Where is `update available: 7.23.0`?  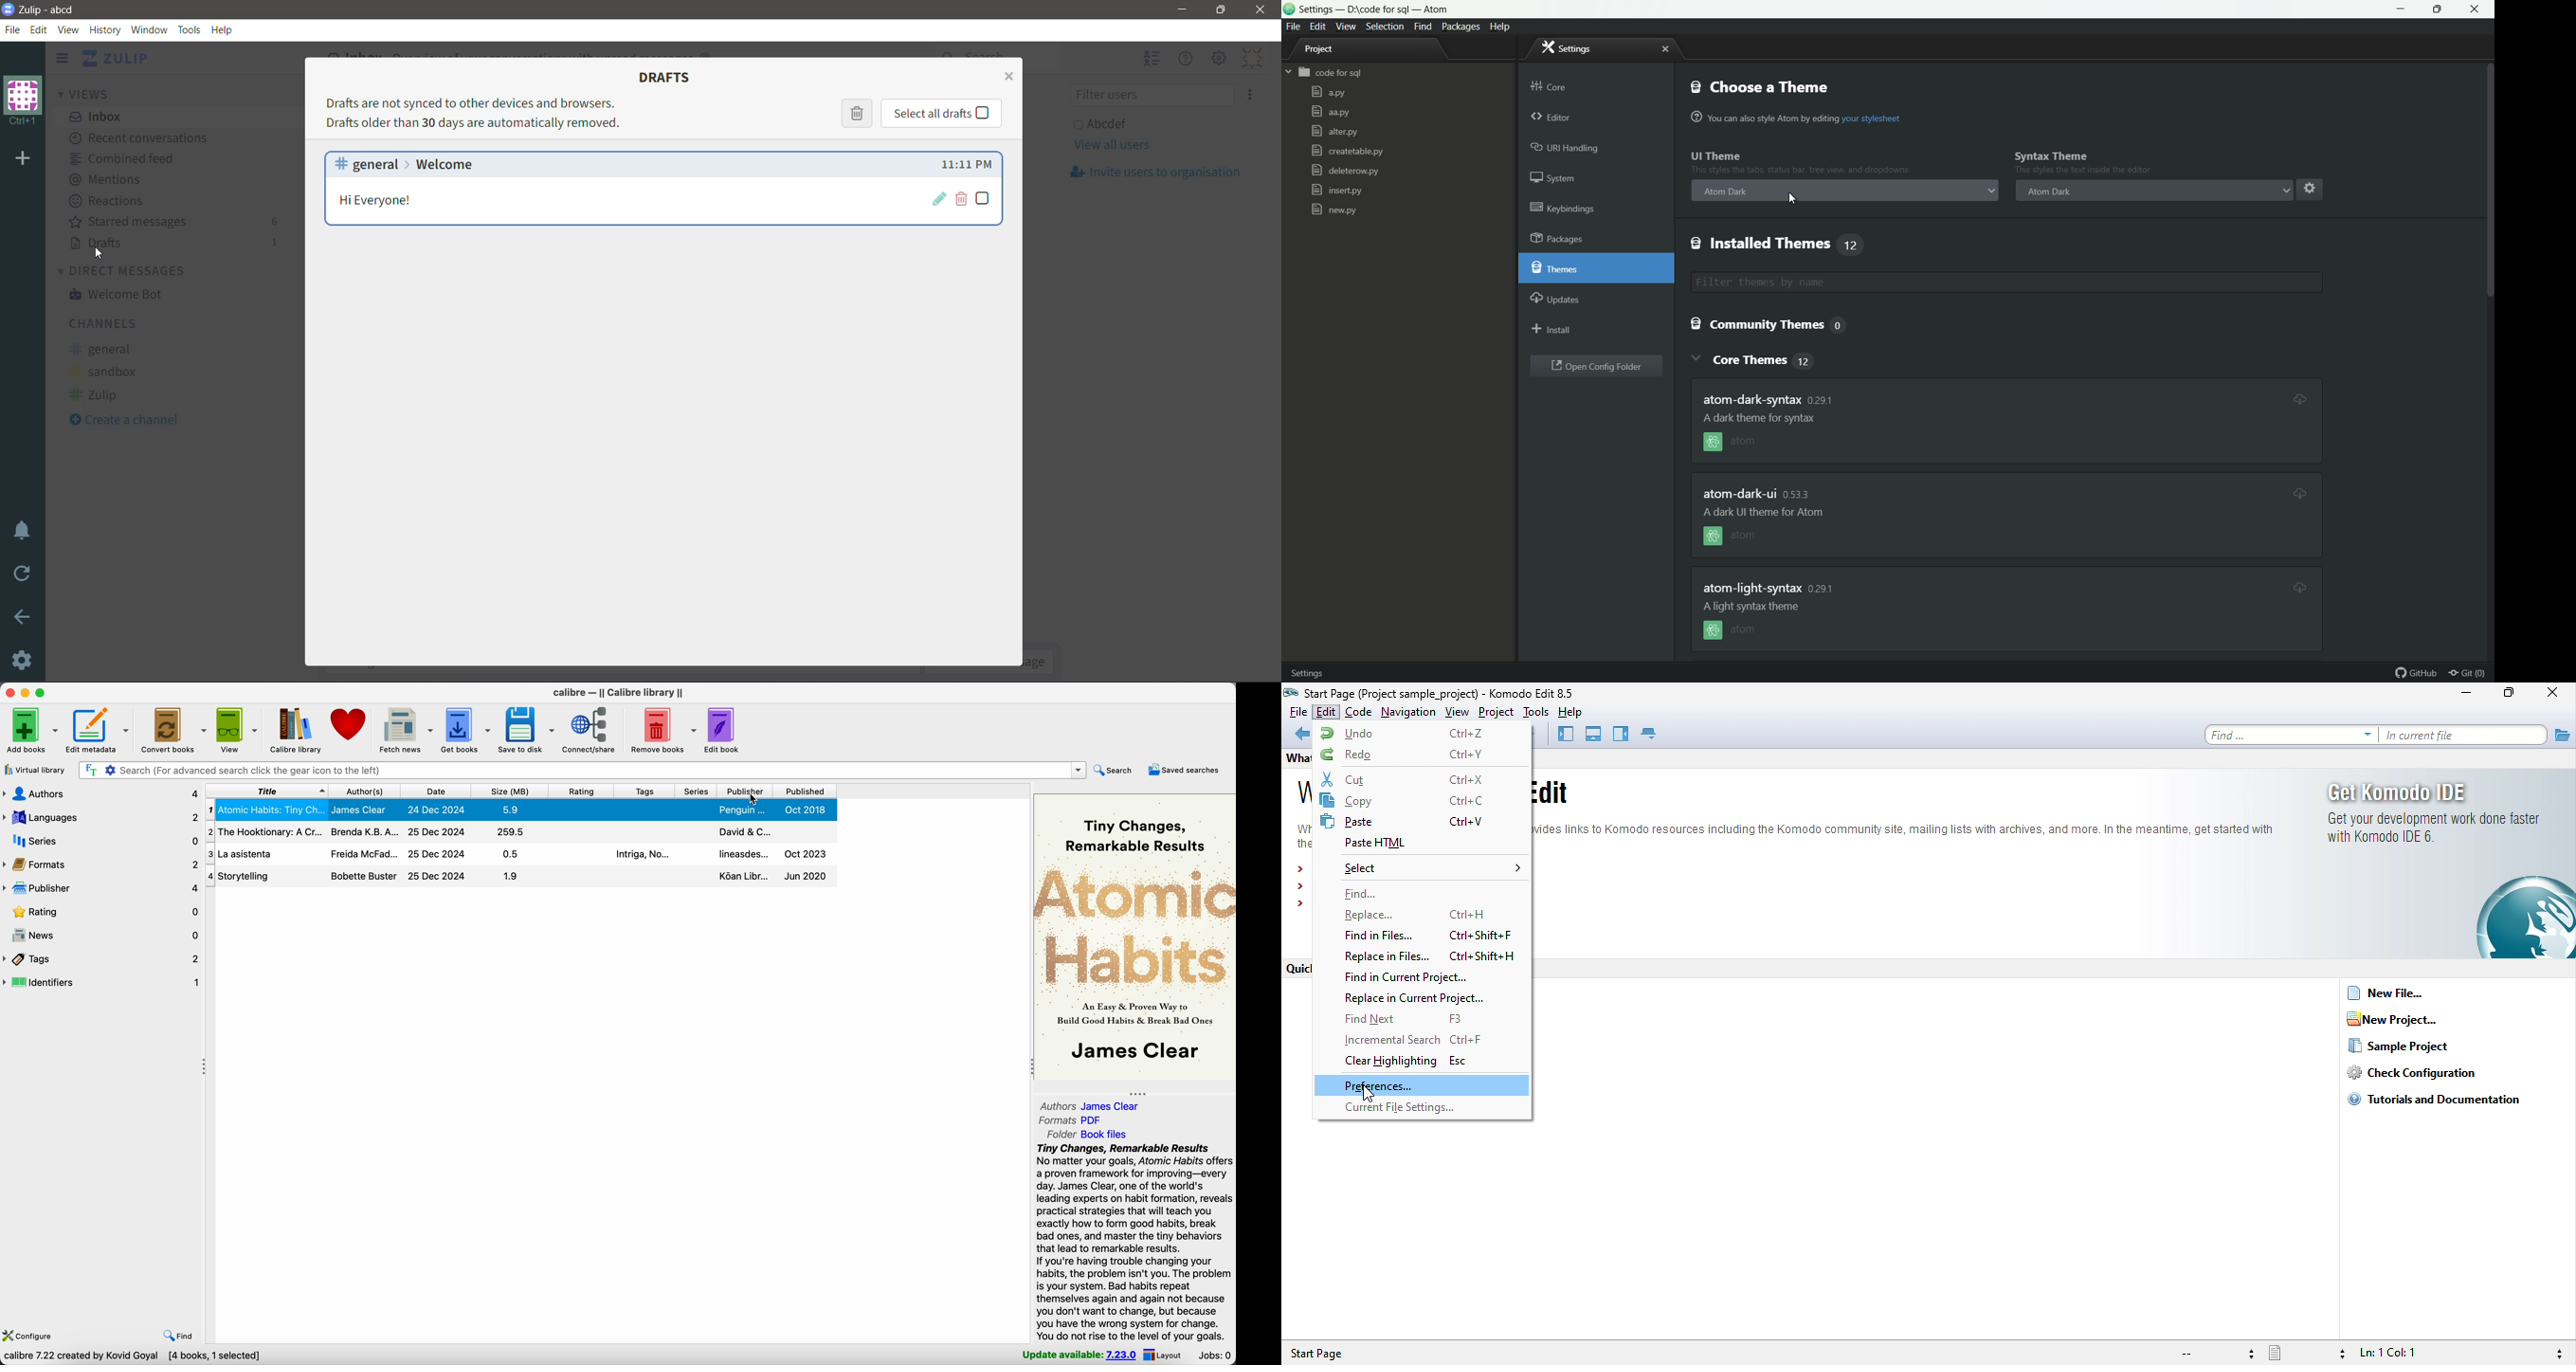 update available: 7.23.0 is located at coordinates (1077, 1355).